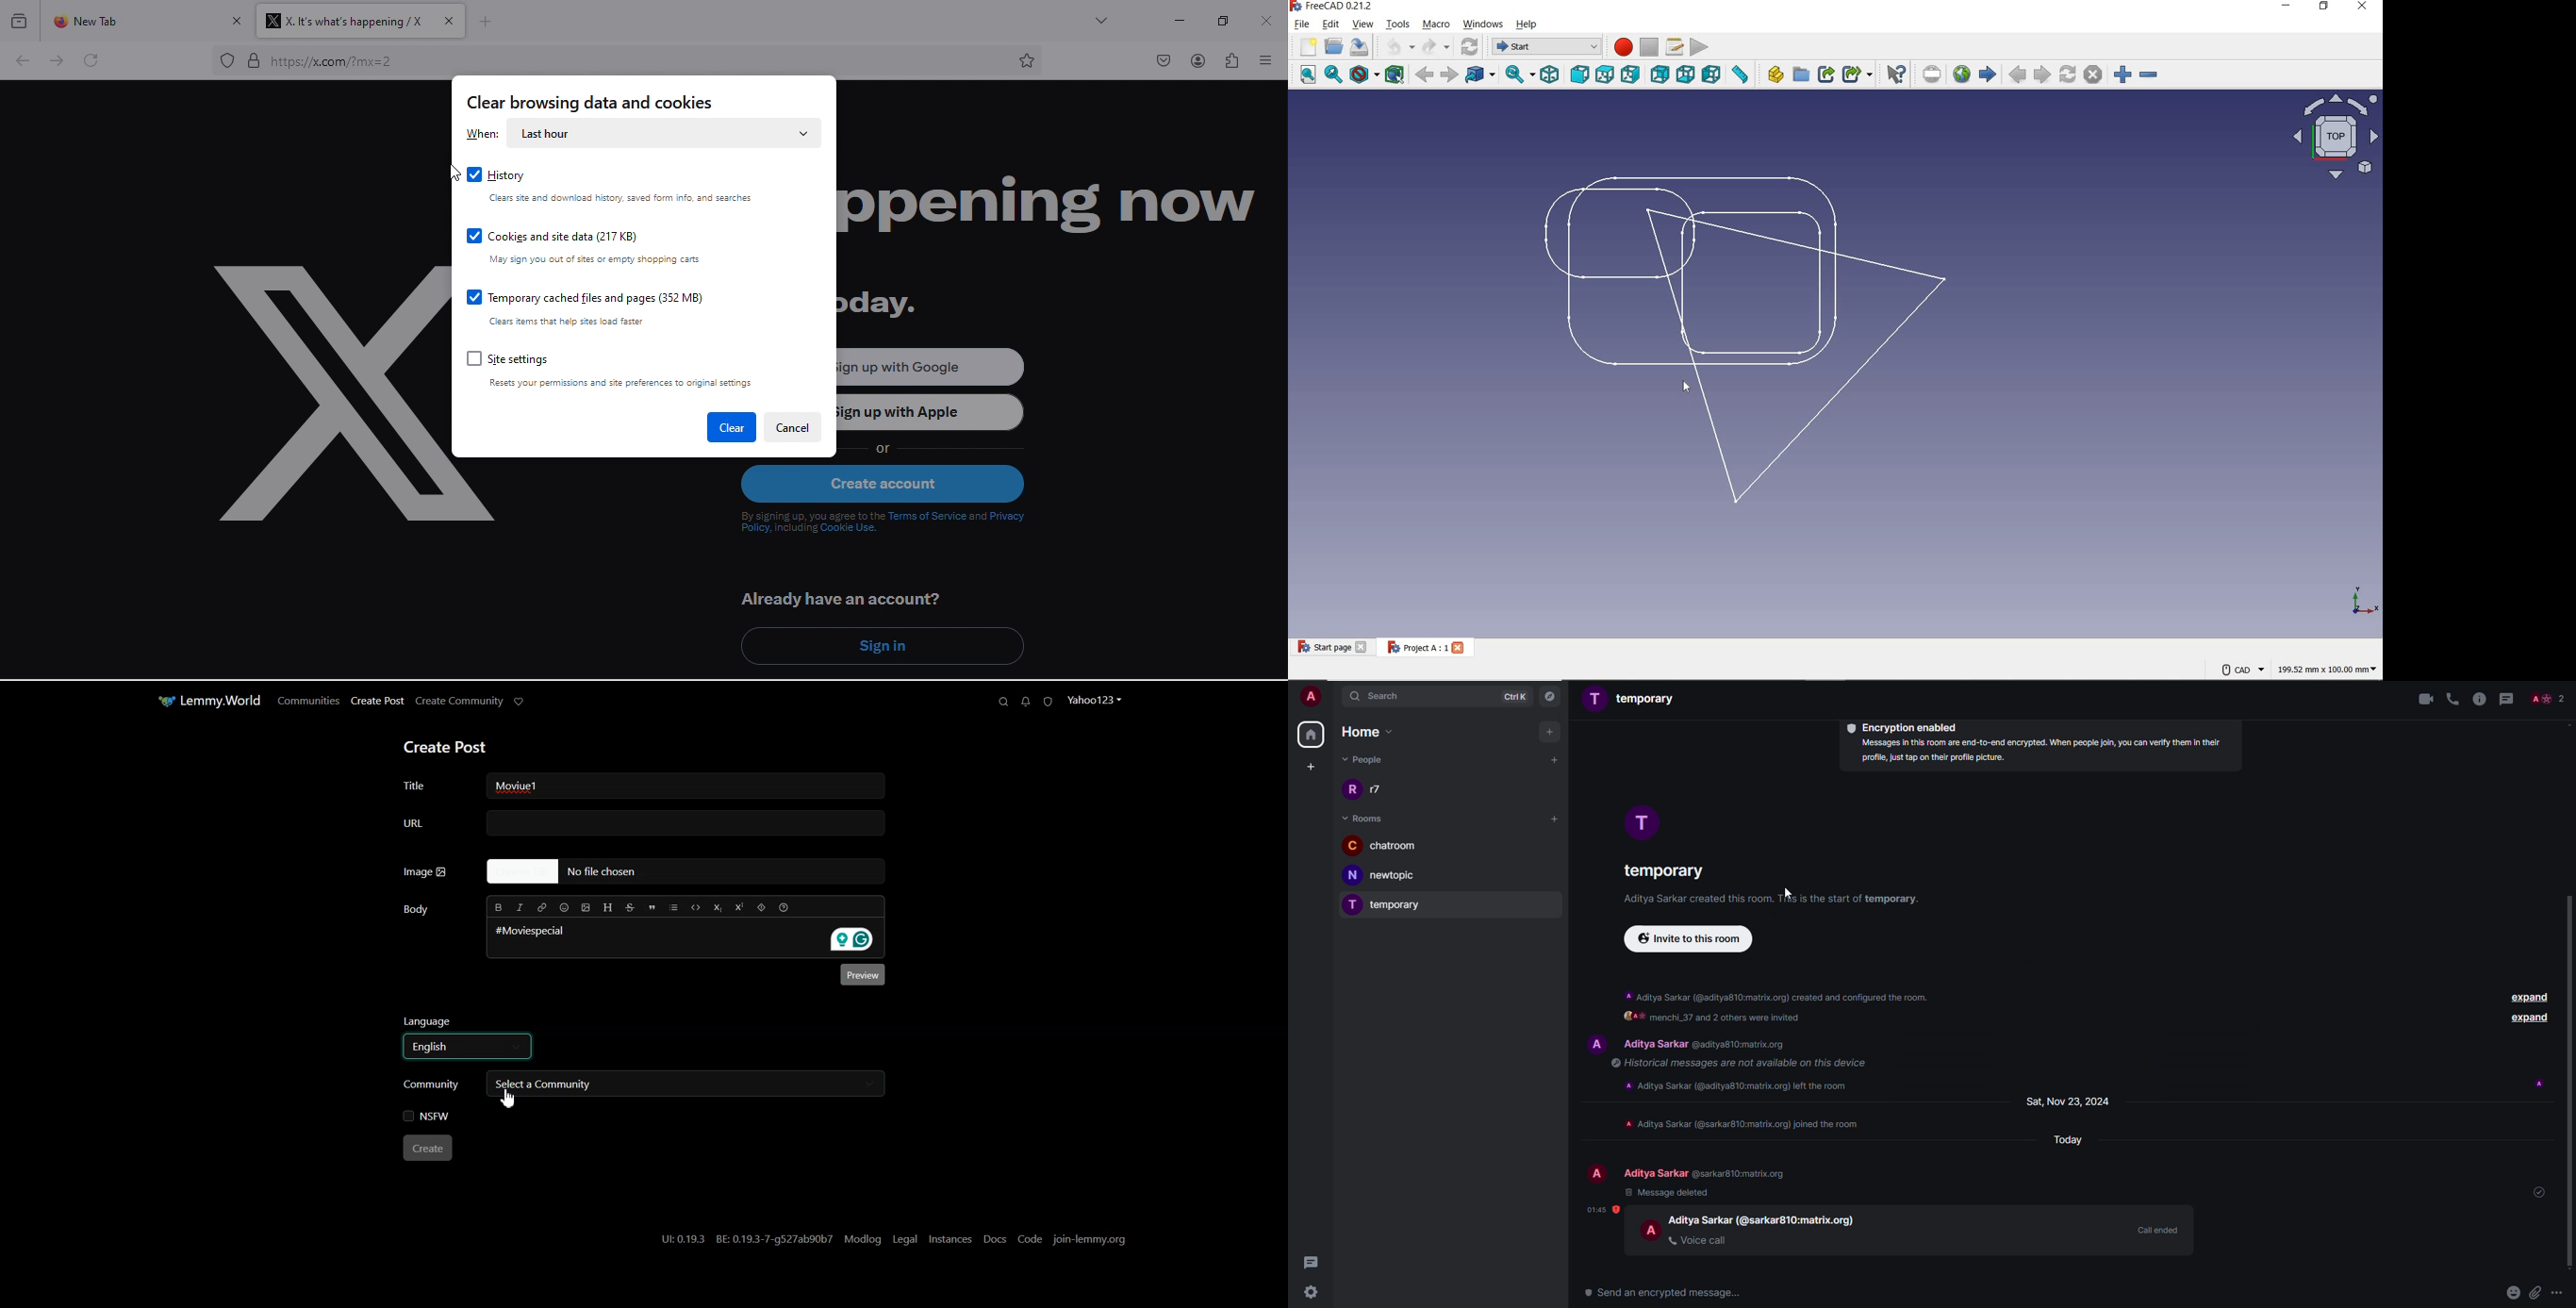 The width and height of the screenshot is (2576, 1316). Describe the element at coordinates (846, 599) in the screenshot. I see `already have an account` at that location.